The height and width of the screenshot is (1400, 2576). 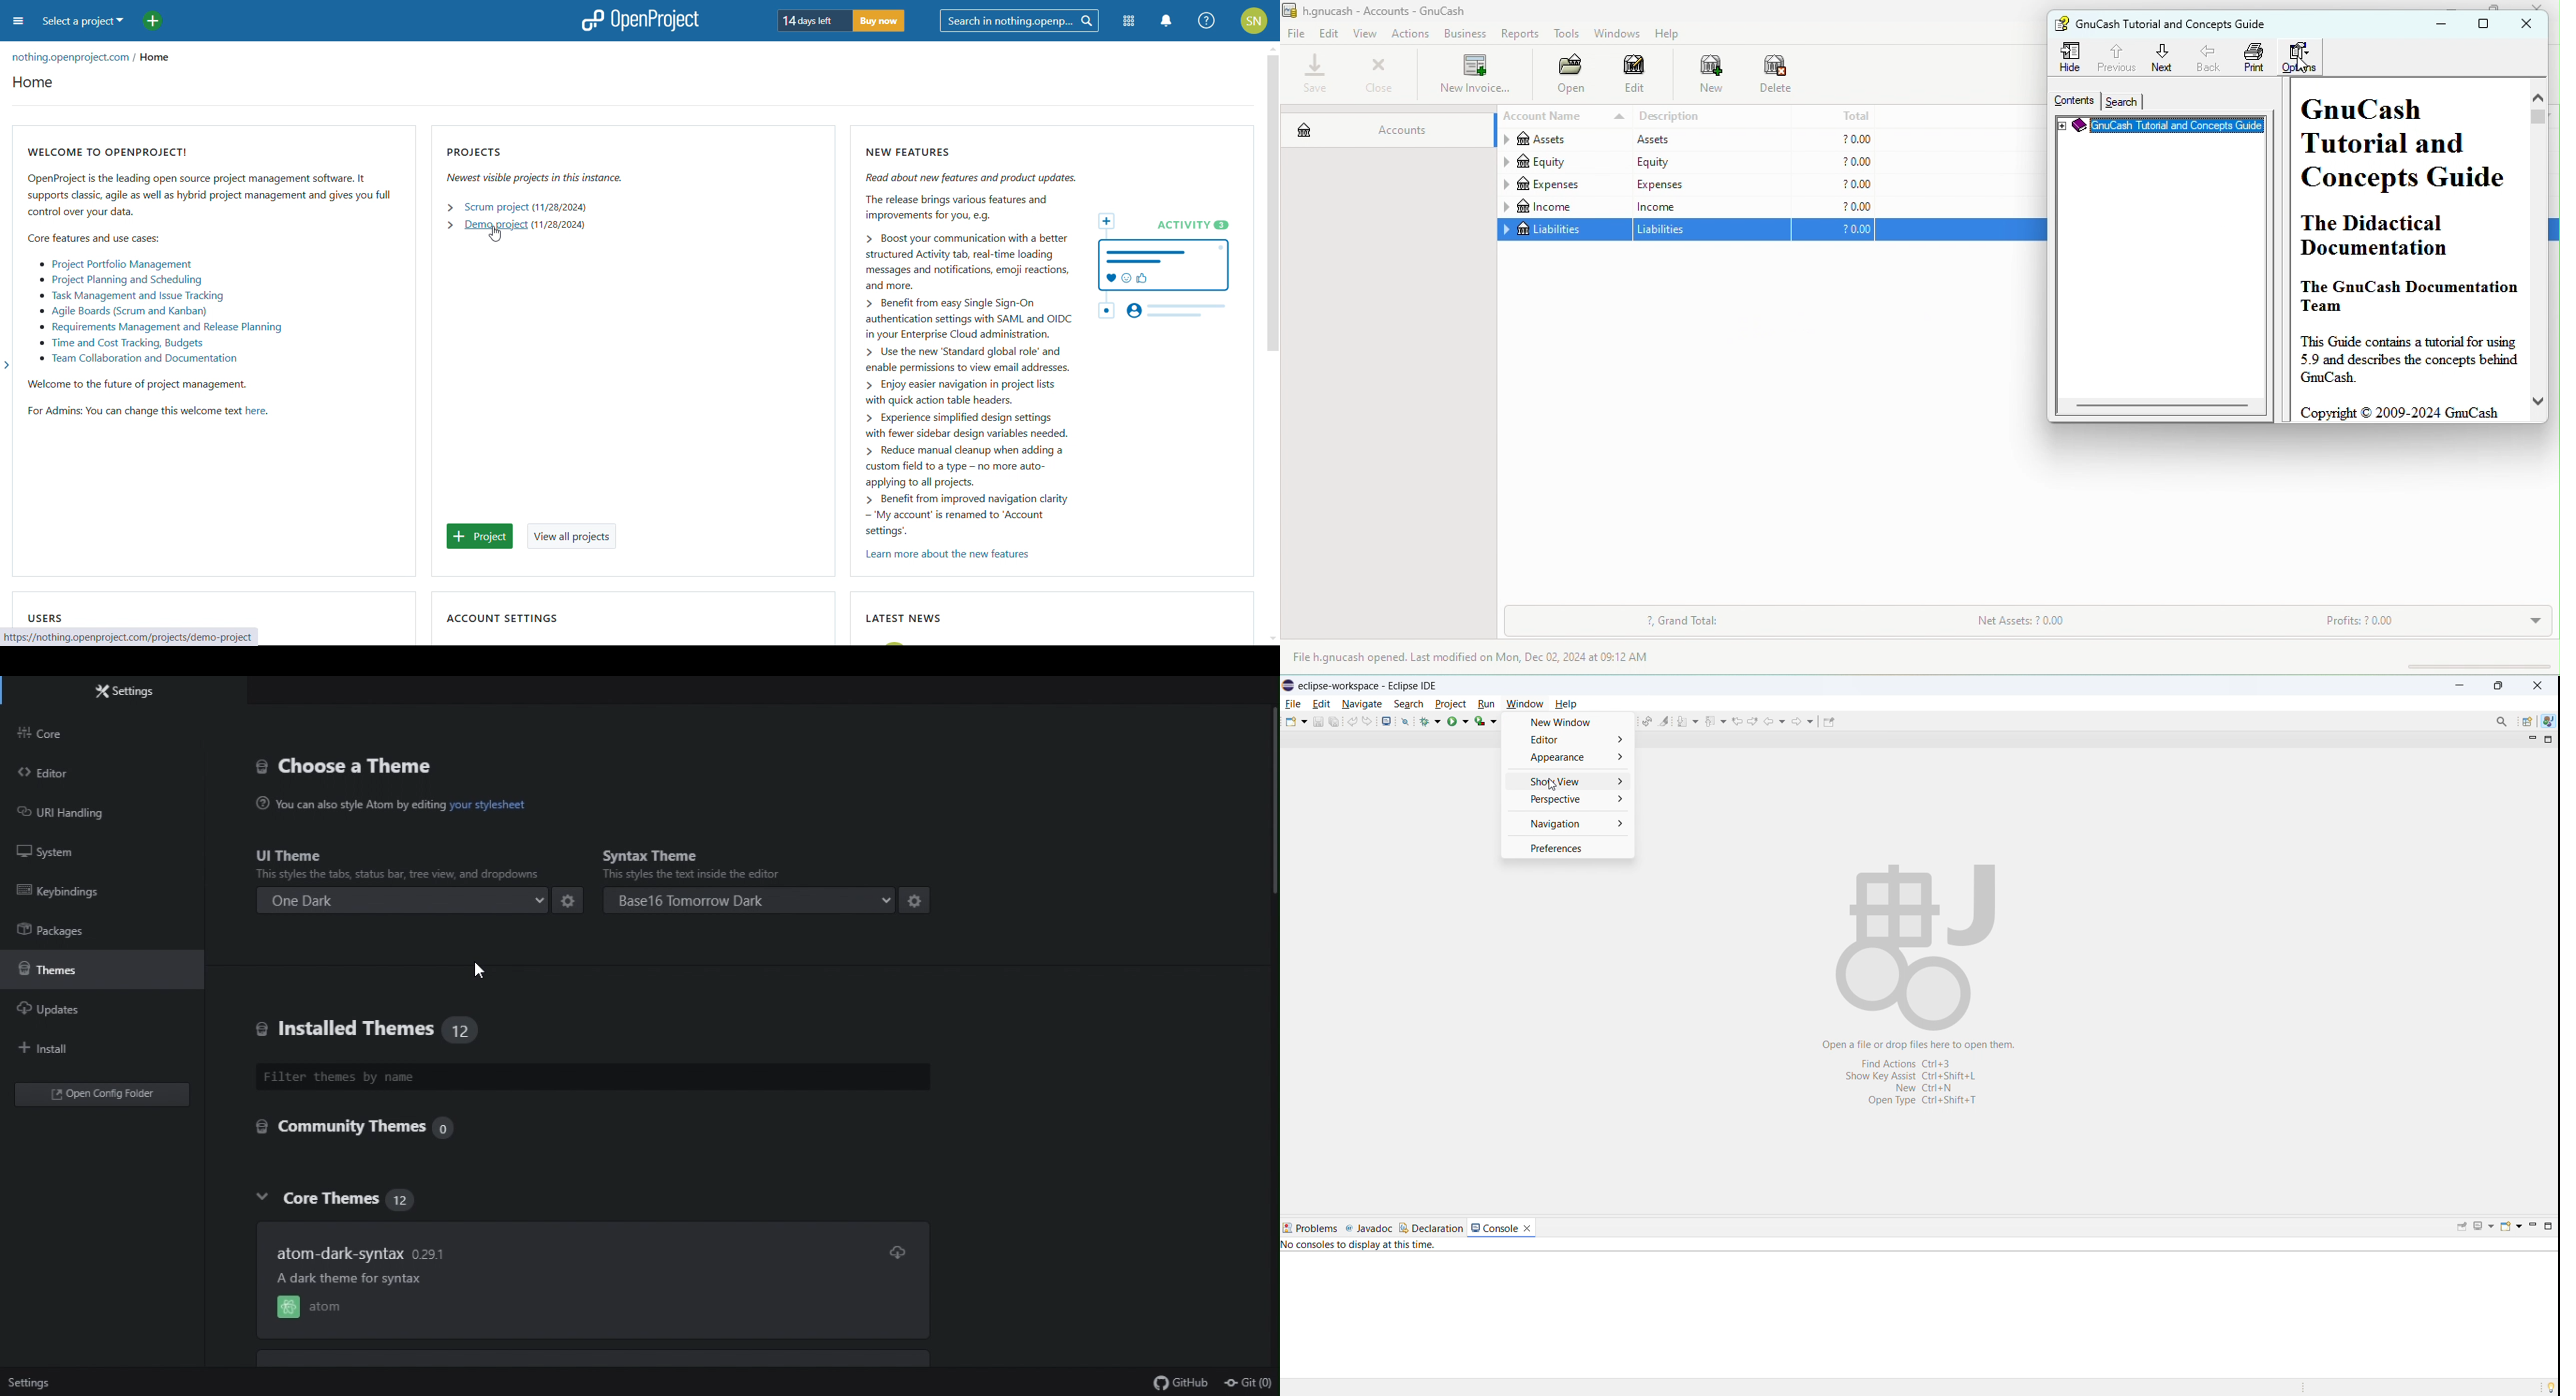 I want to click on navigate, so click(x=1362, y=703).